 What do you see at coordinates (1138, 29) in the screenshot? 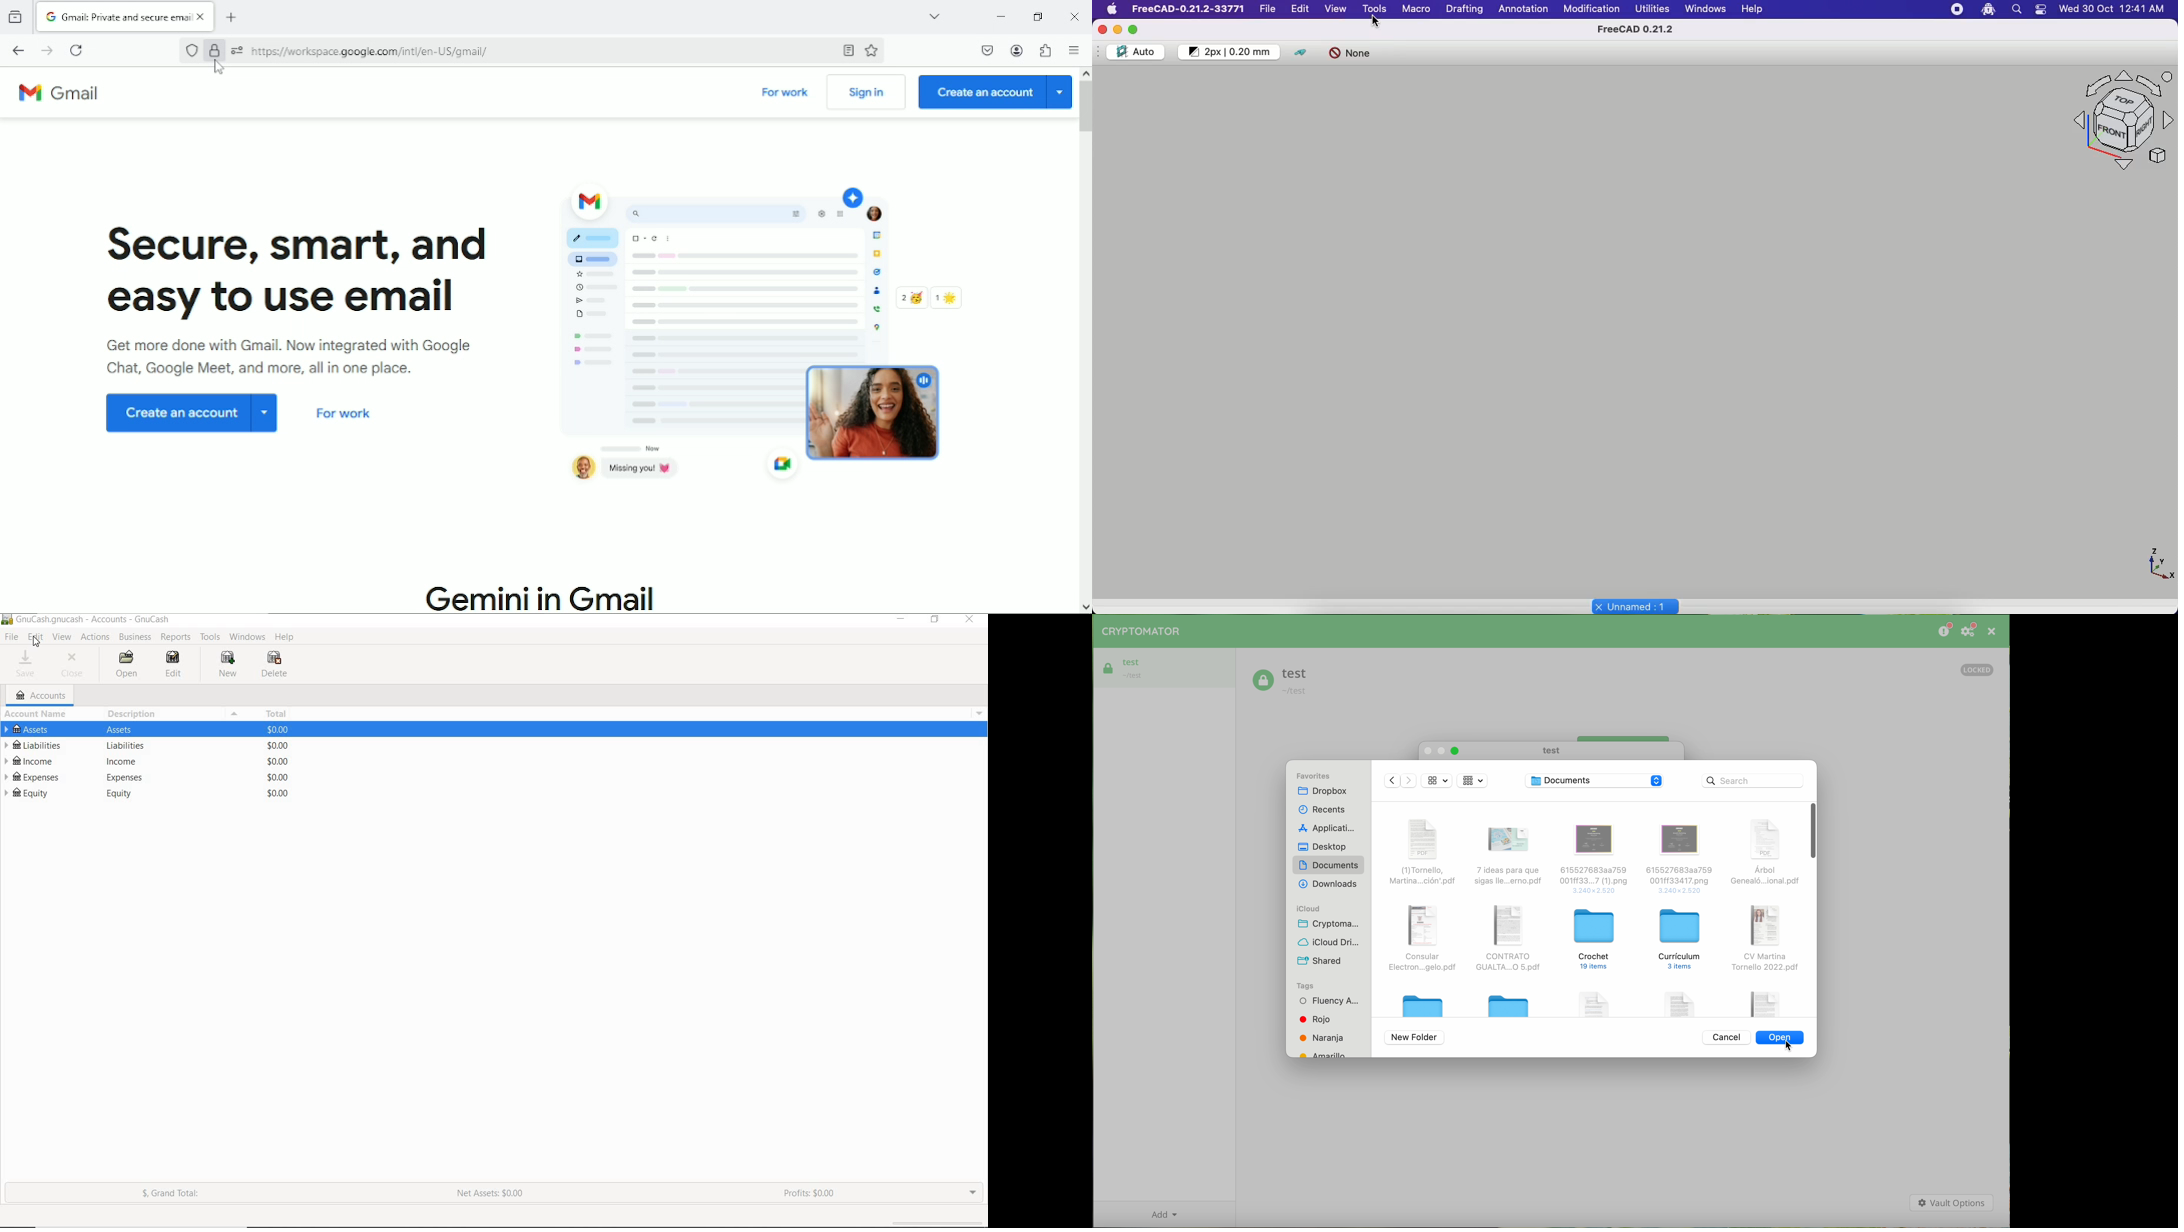
I see `Maximize` at bounding box center [1138, 29].